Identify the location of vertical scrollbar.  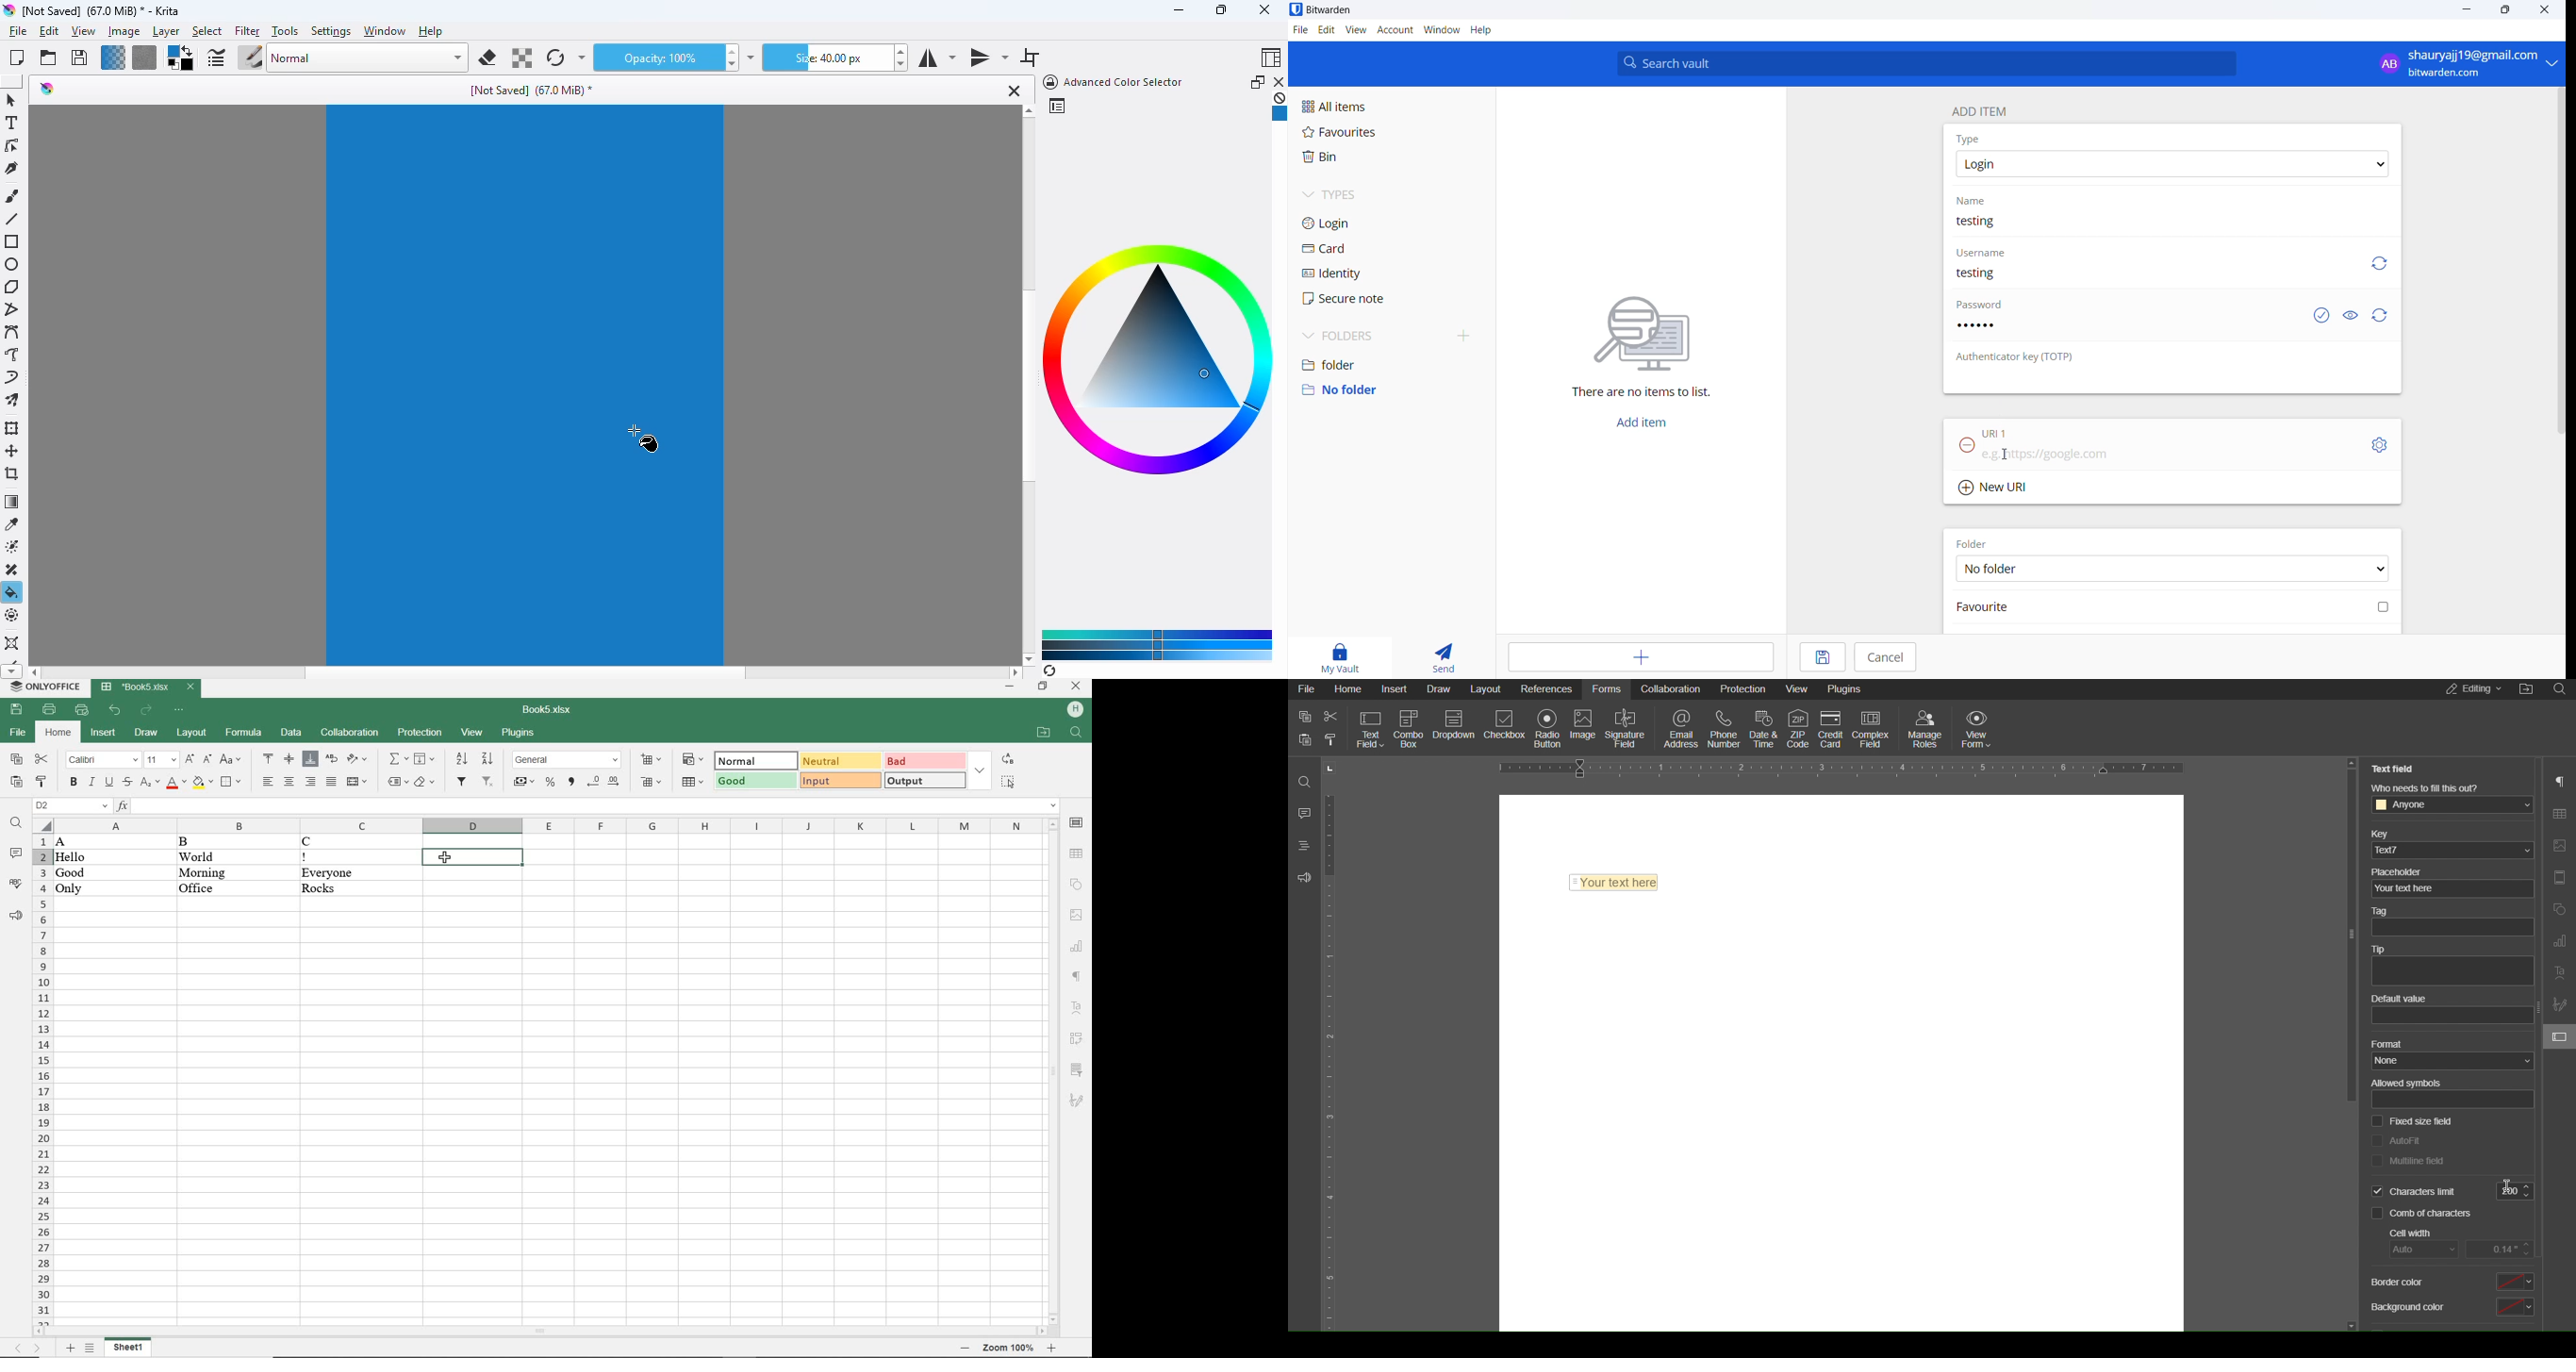
(2558, 262).